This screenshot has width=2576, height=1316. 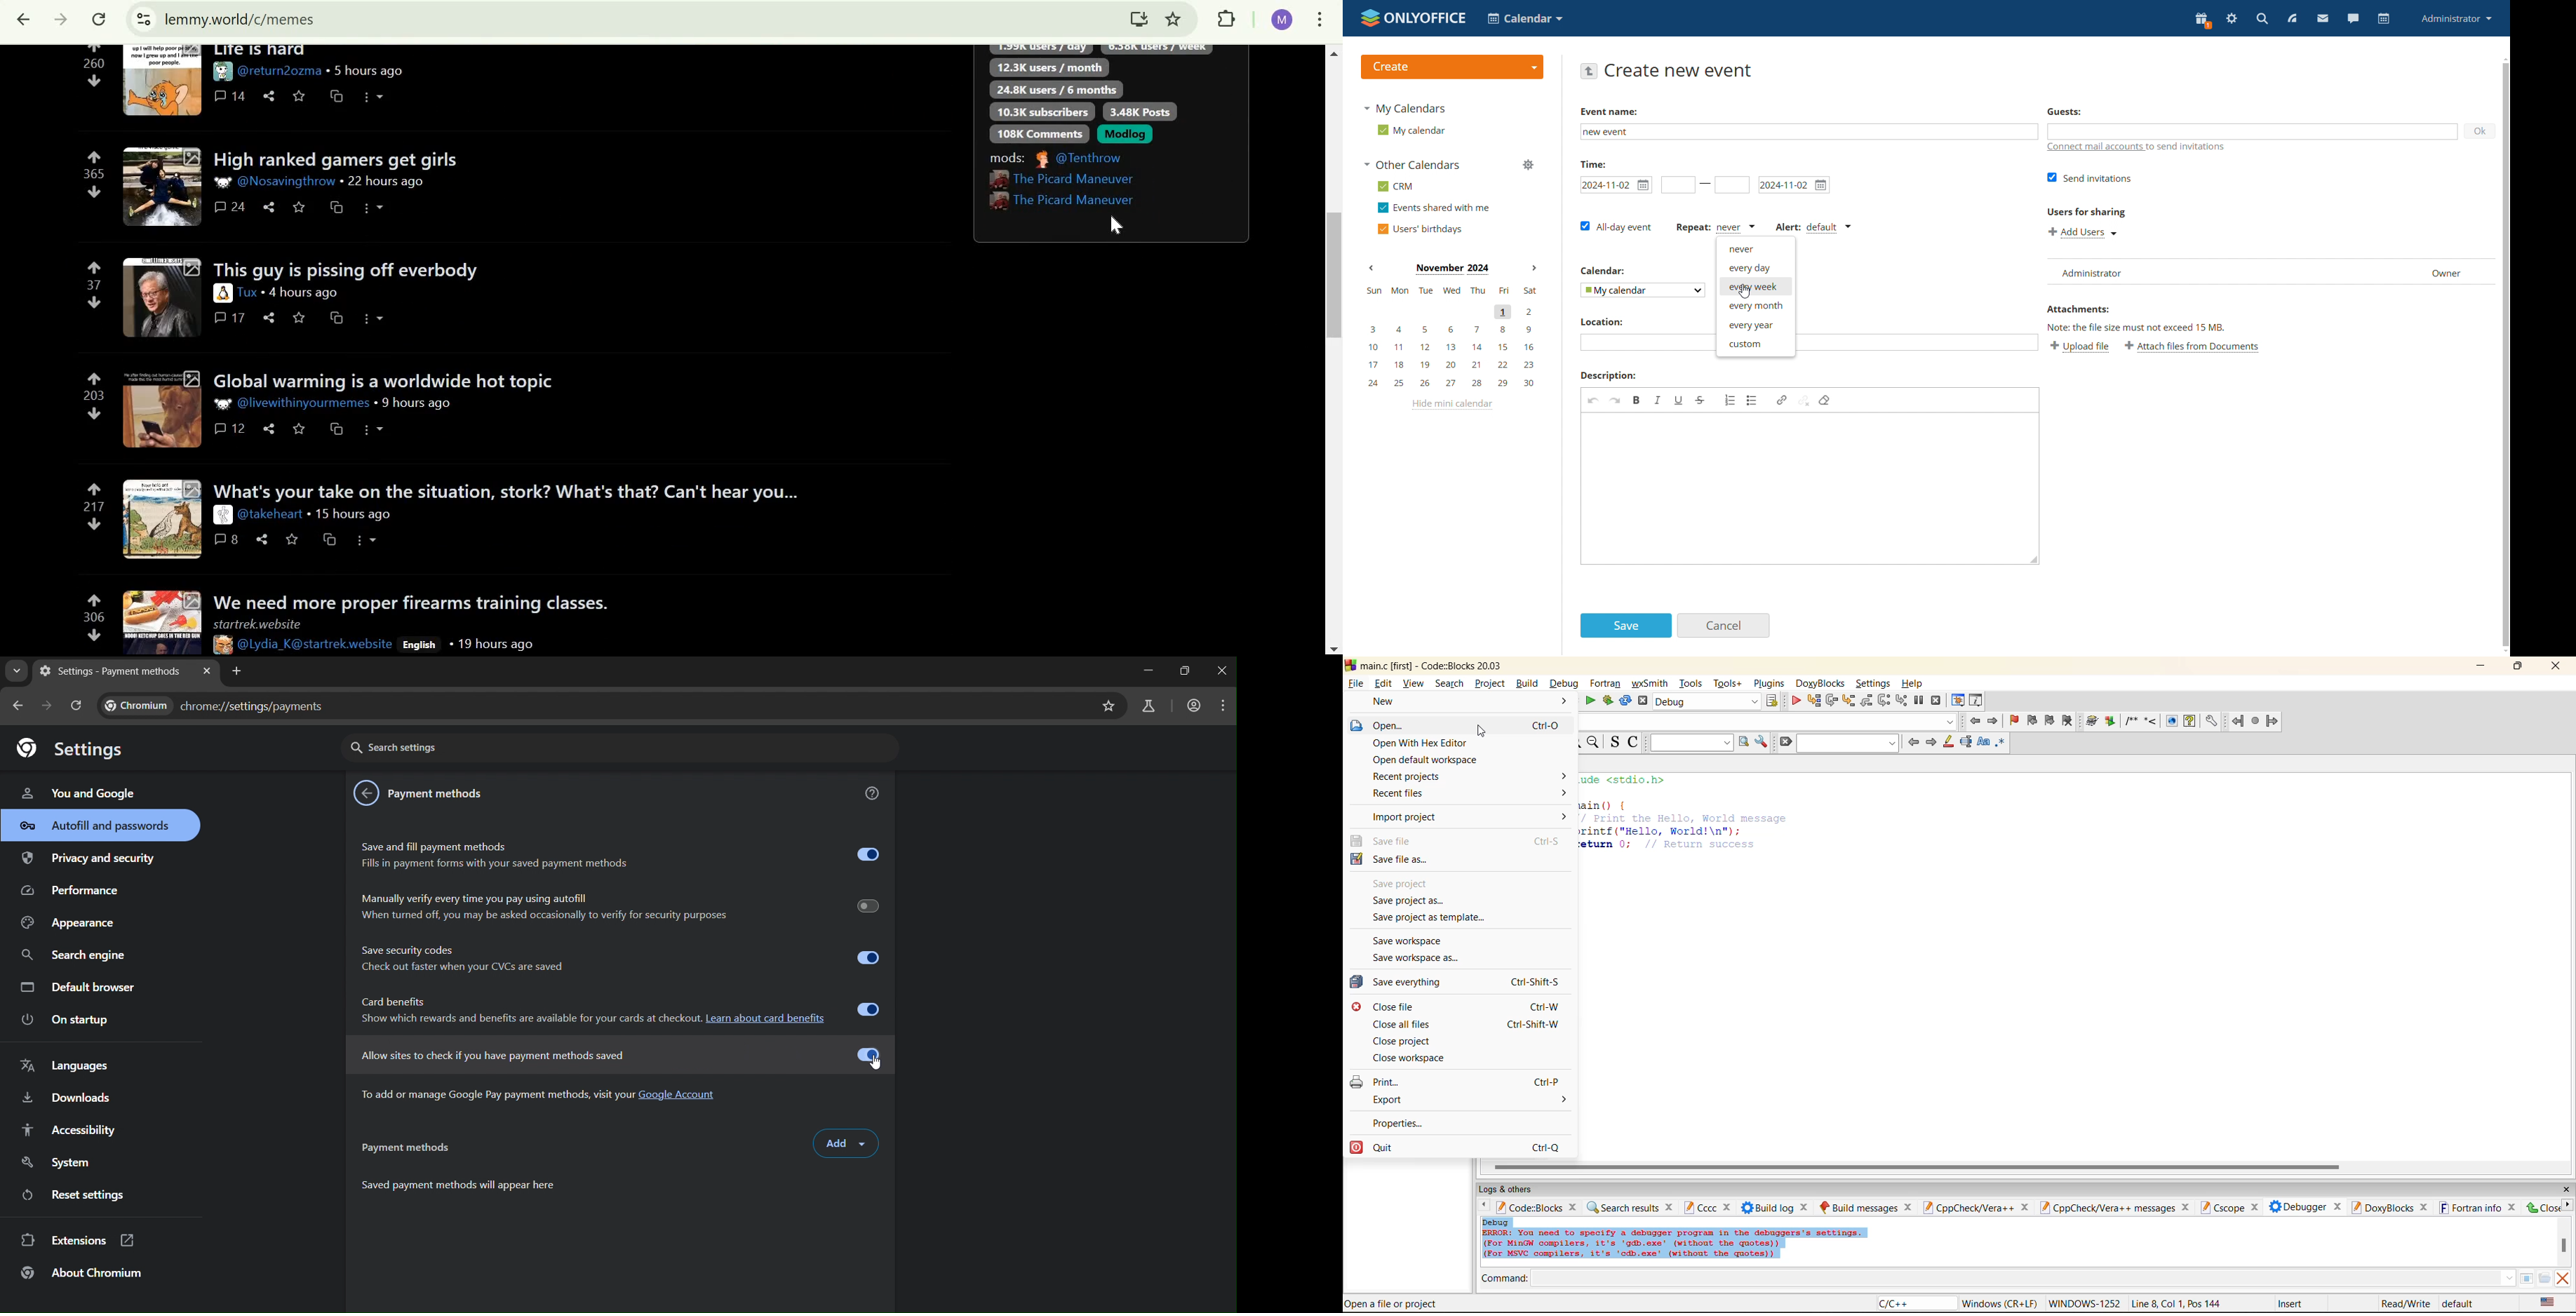 What do you see at coordinates (99, 22) in the screenshot?
I see `reload this page` at bounding box center [99, 22].